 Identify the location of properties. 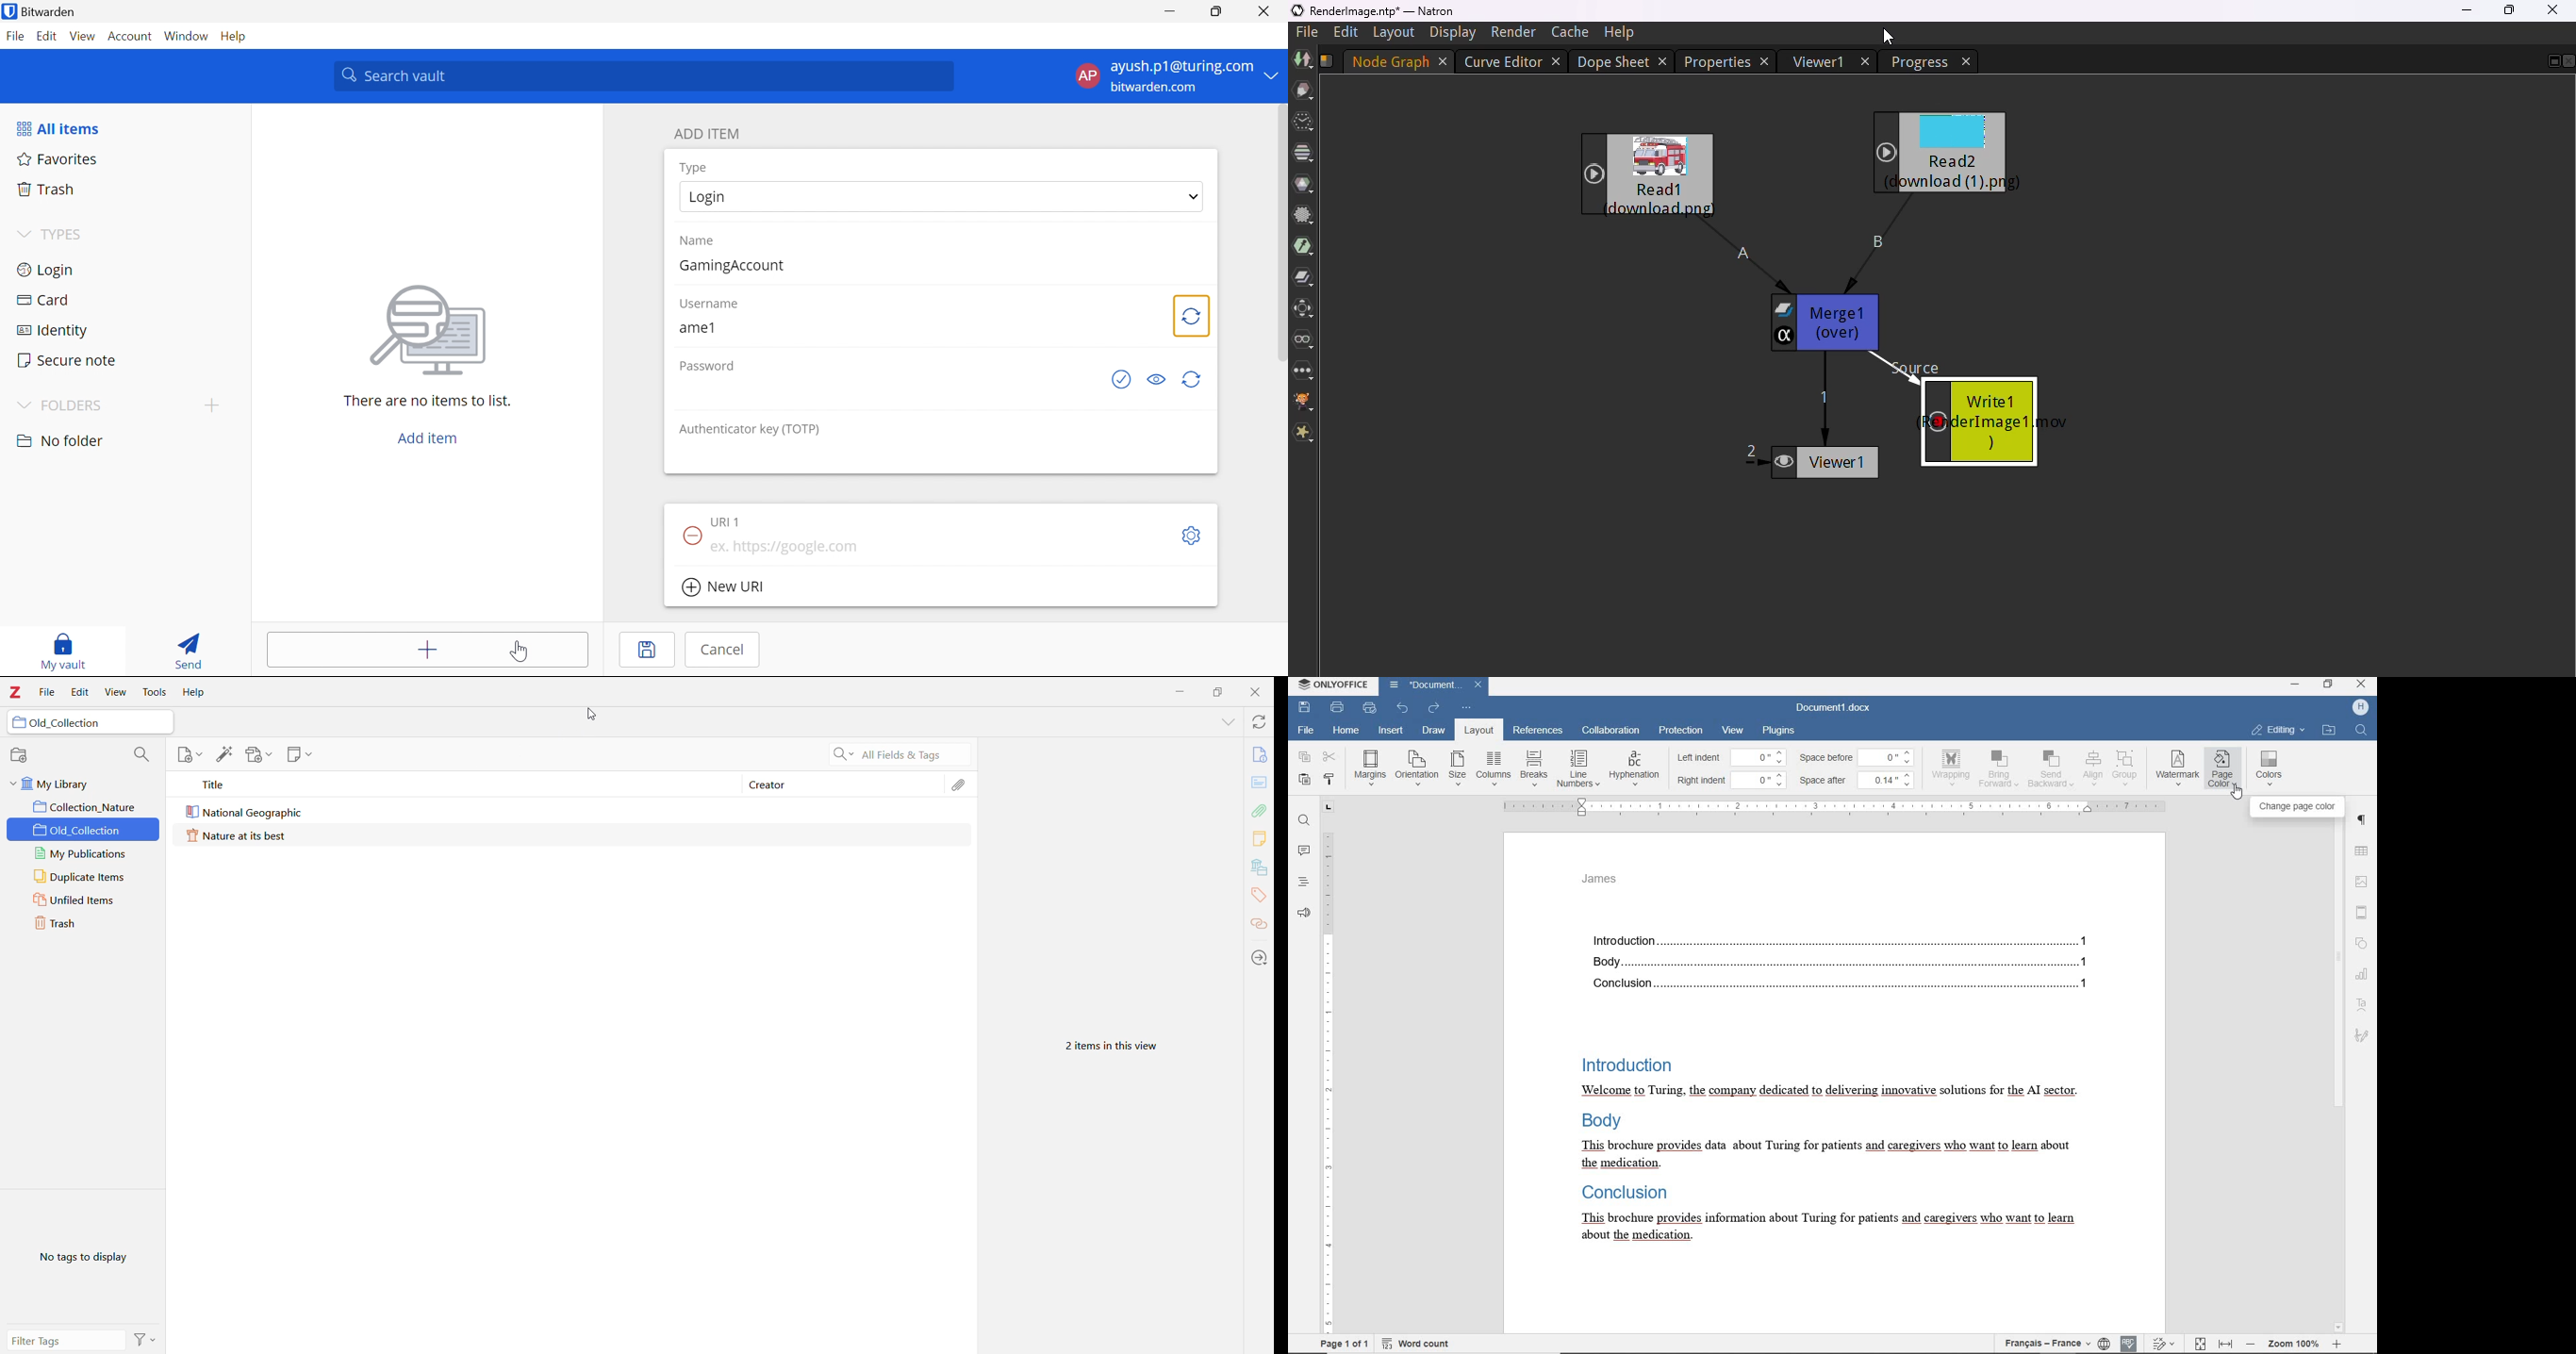
(1716, 61).